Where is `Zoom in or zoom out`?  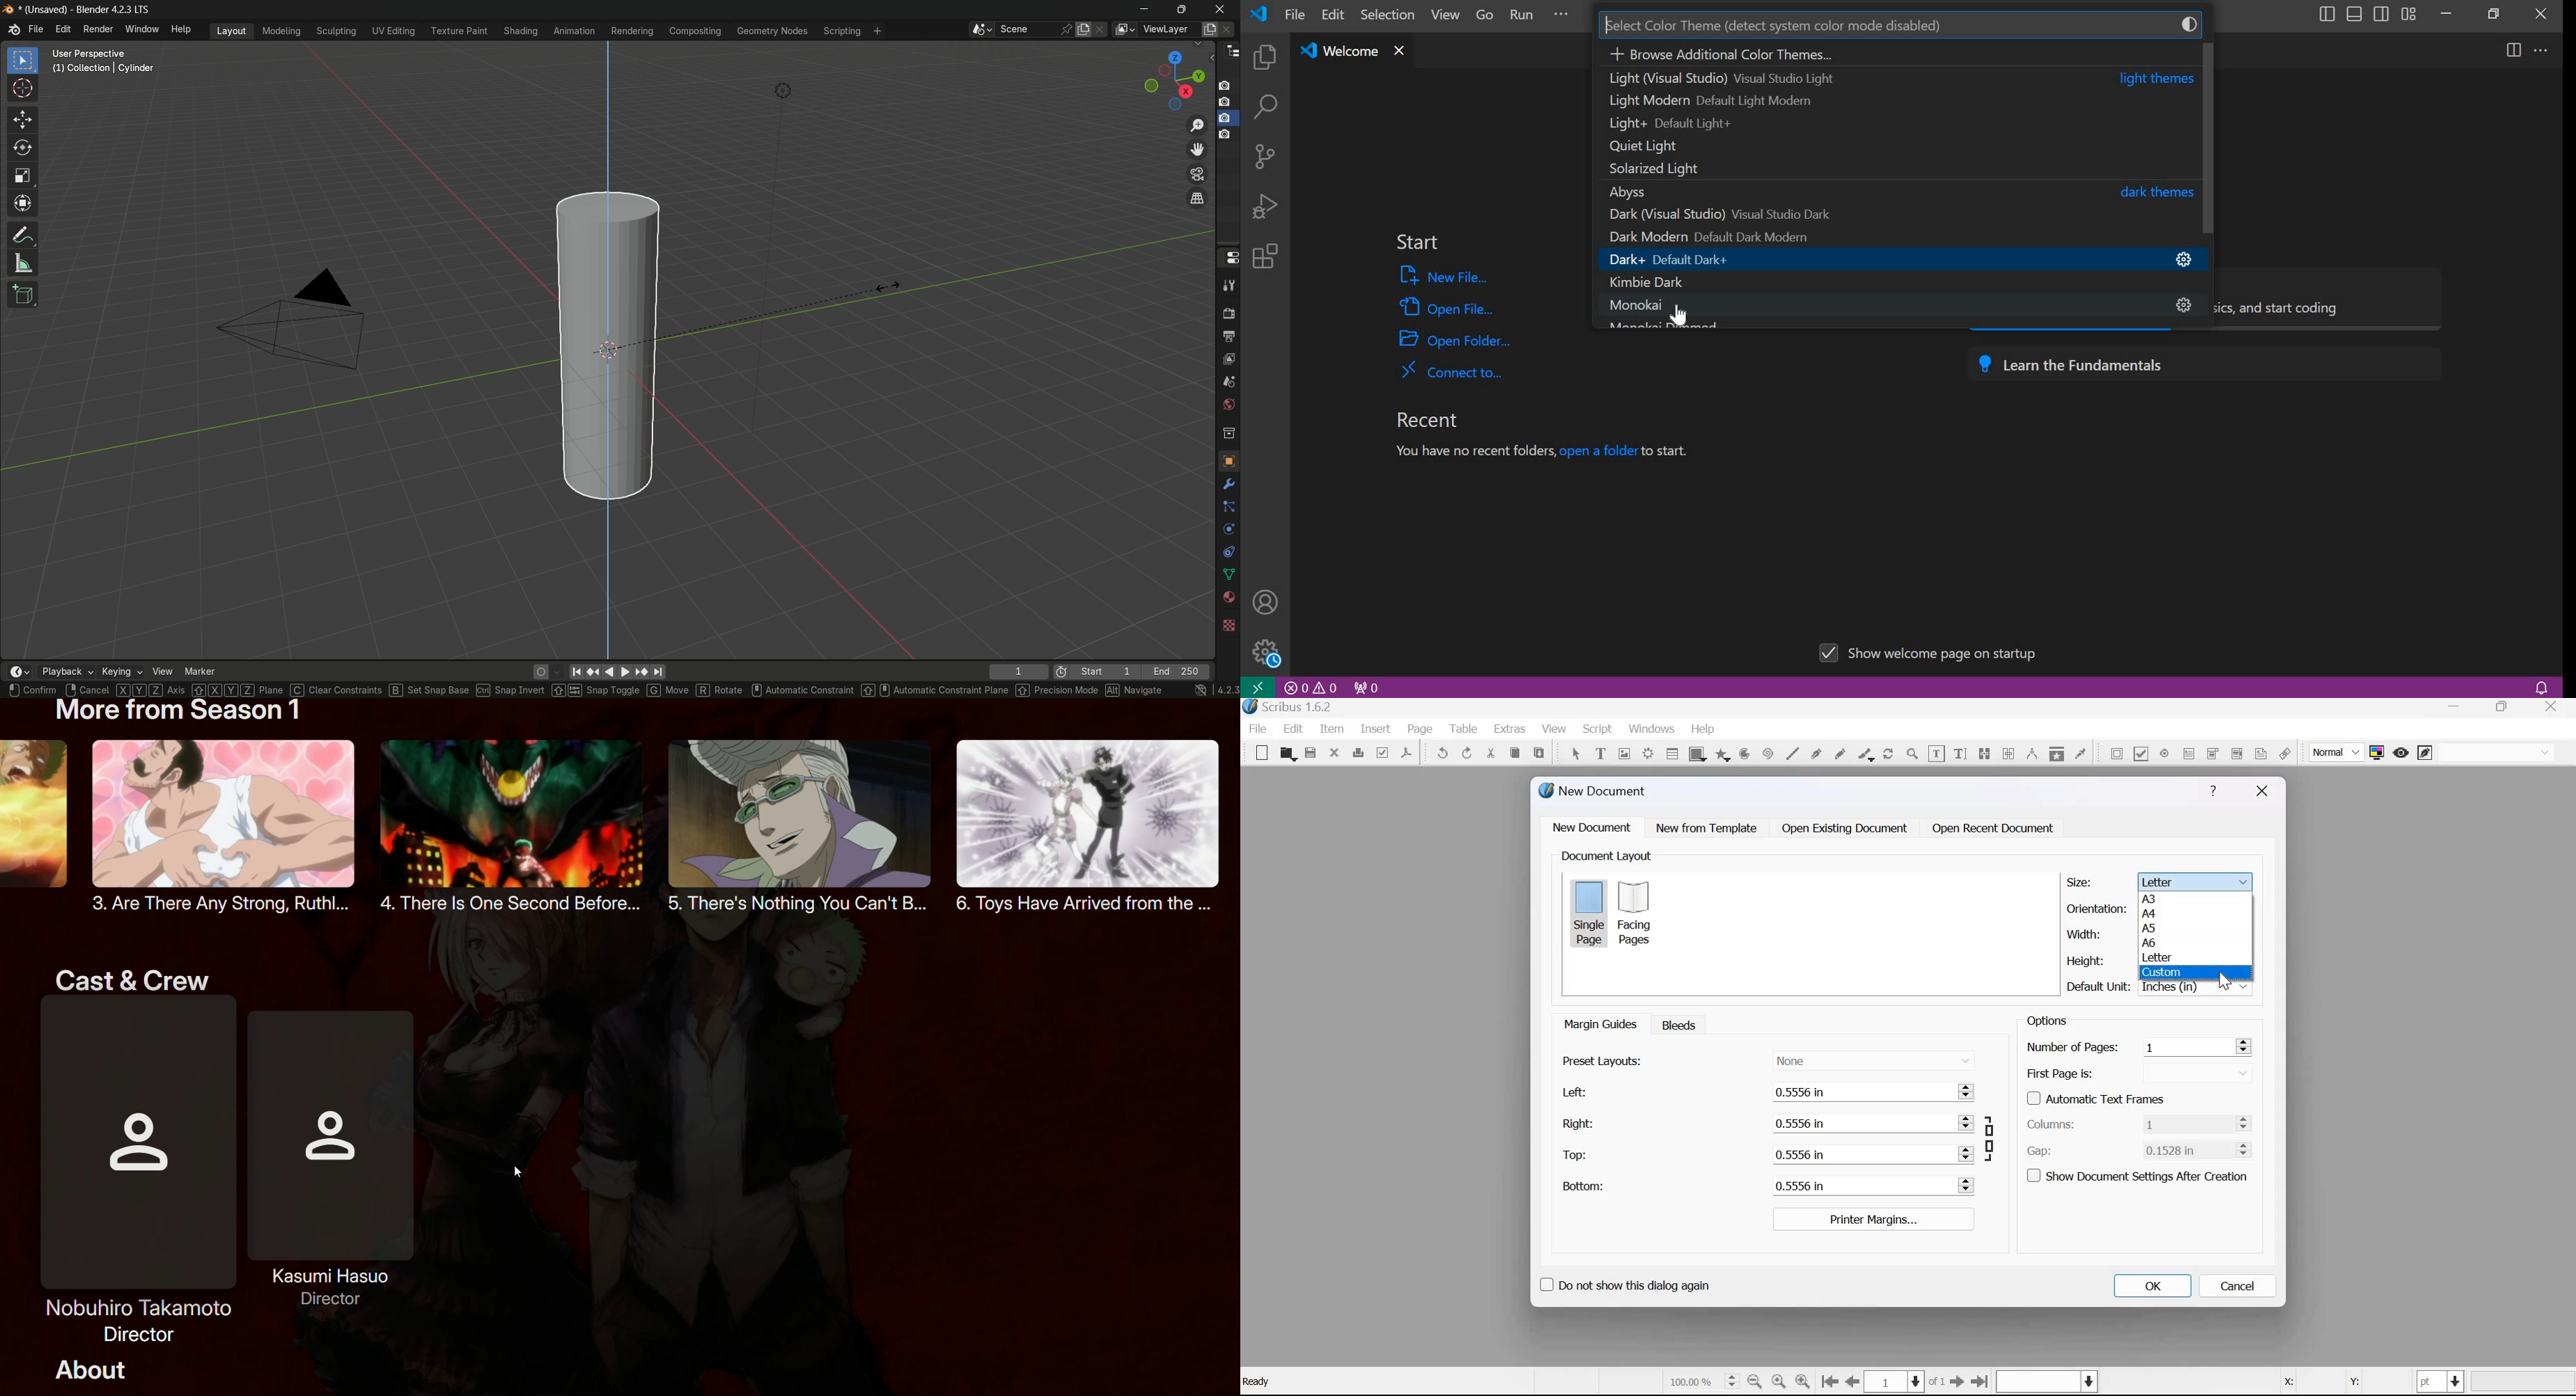
Zoom in or zoom out is located at coordinates (1912, 753).